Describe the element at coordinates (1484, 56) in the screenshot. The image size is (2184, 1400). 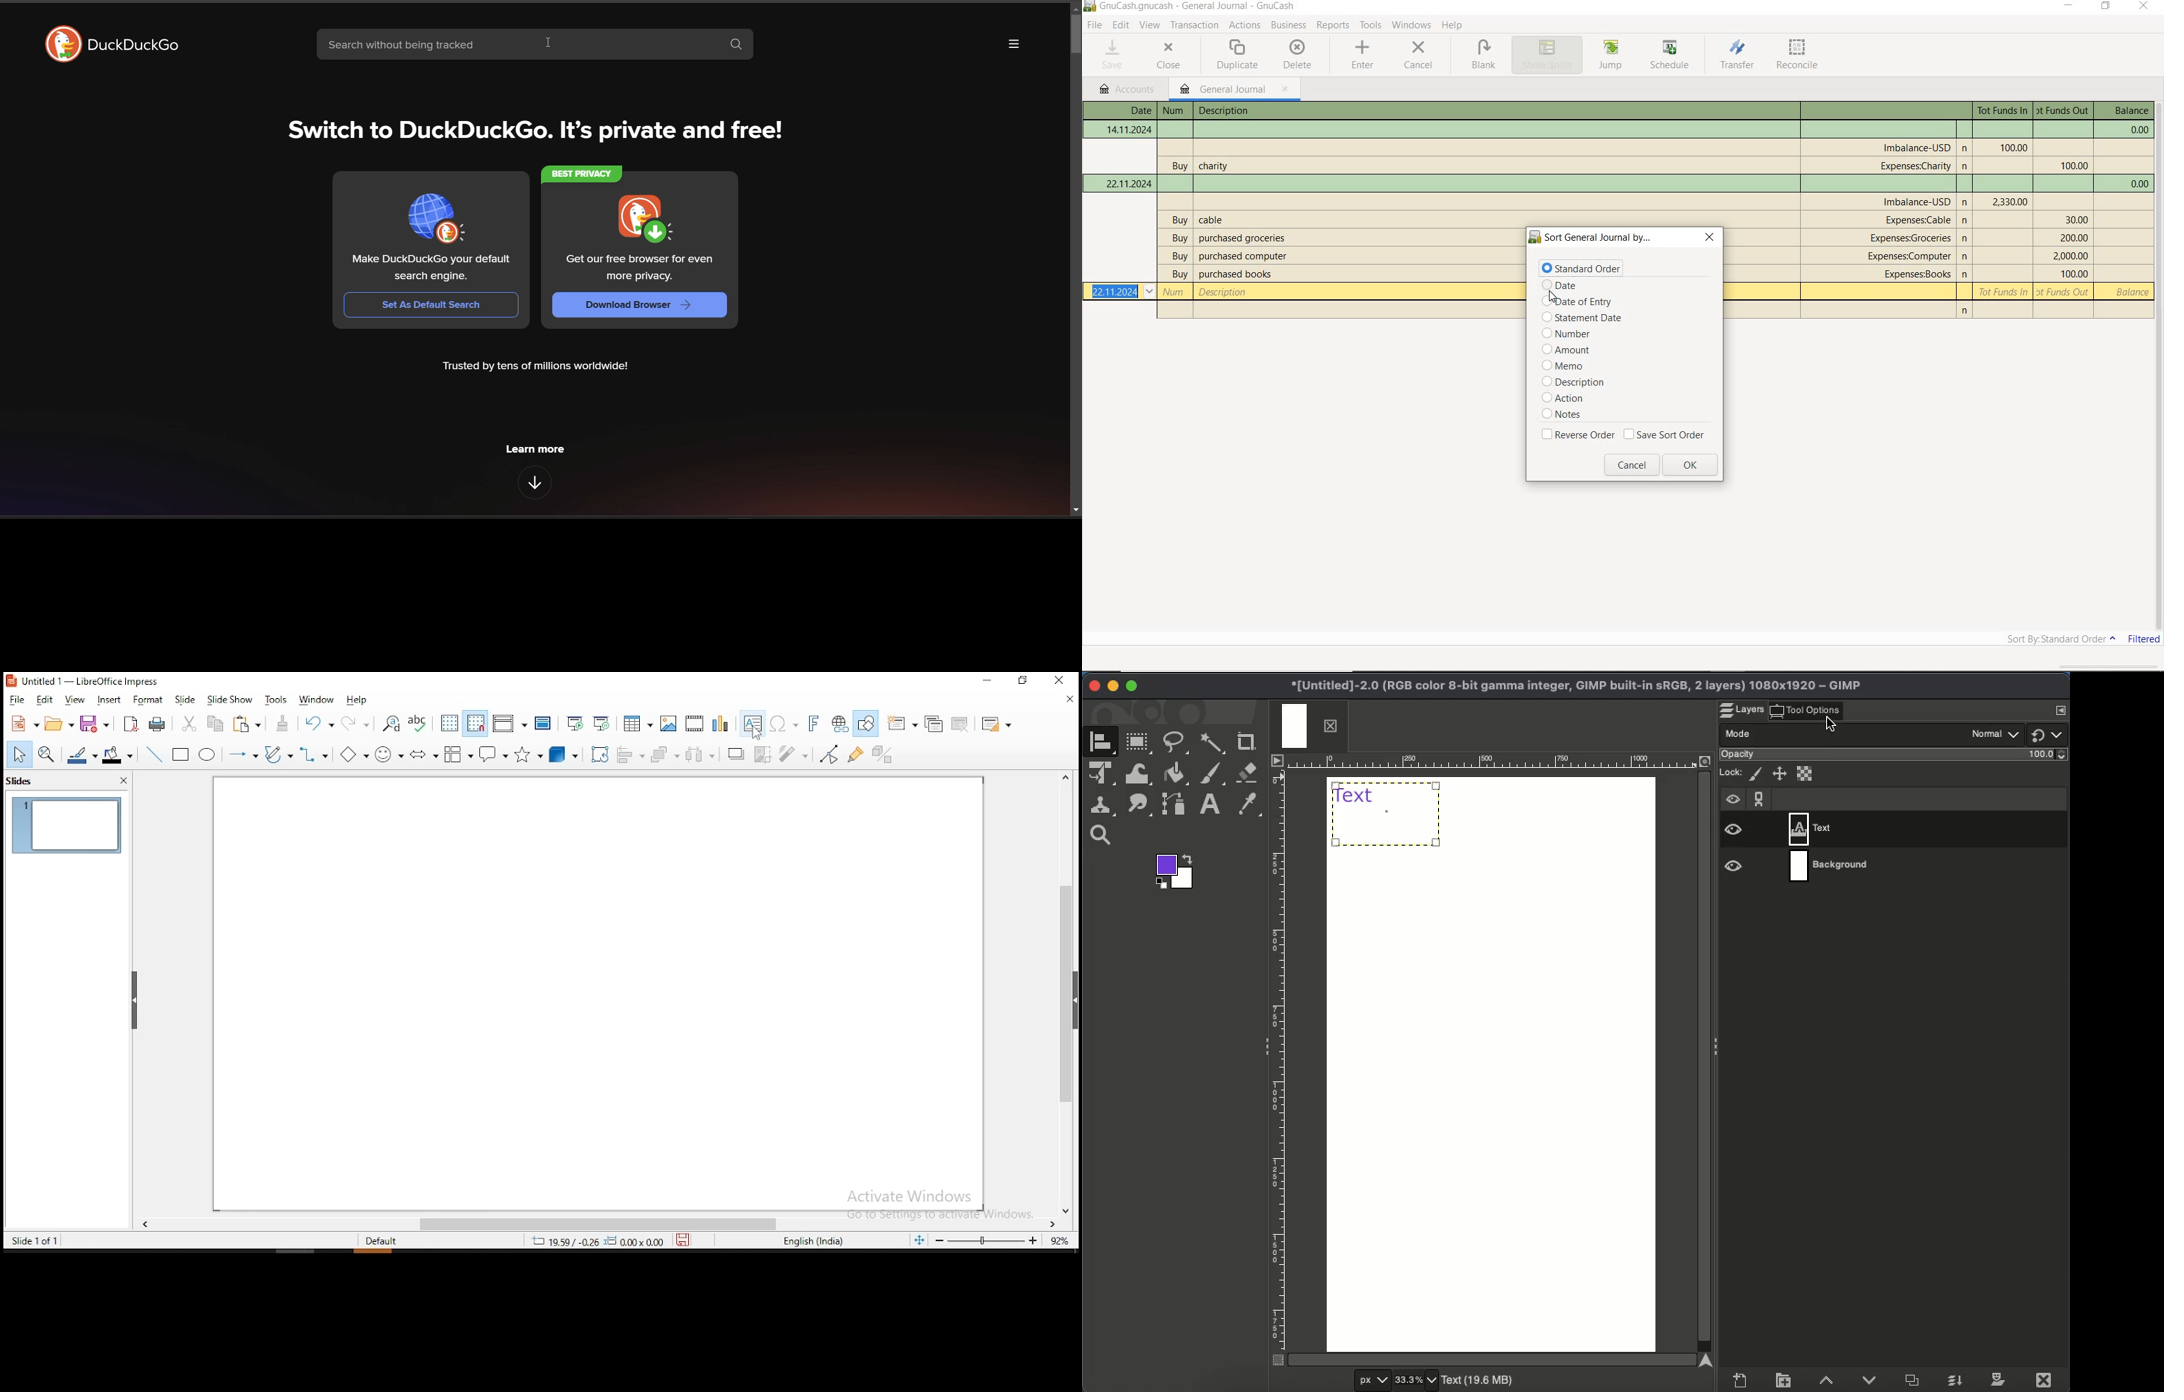
I see `BLANK` at that location.